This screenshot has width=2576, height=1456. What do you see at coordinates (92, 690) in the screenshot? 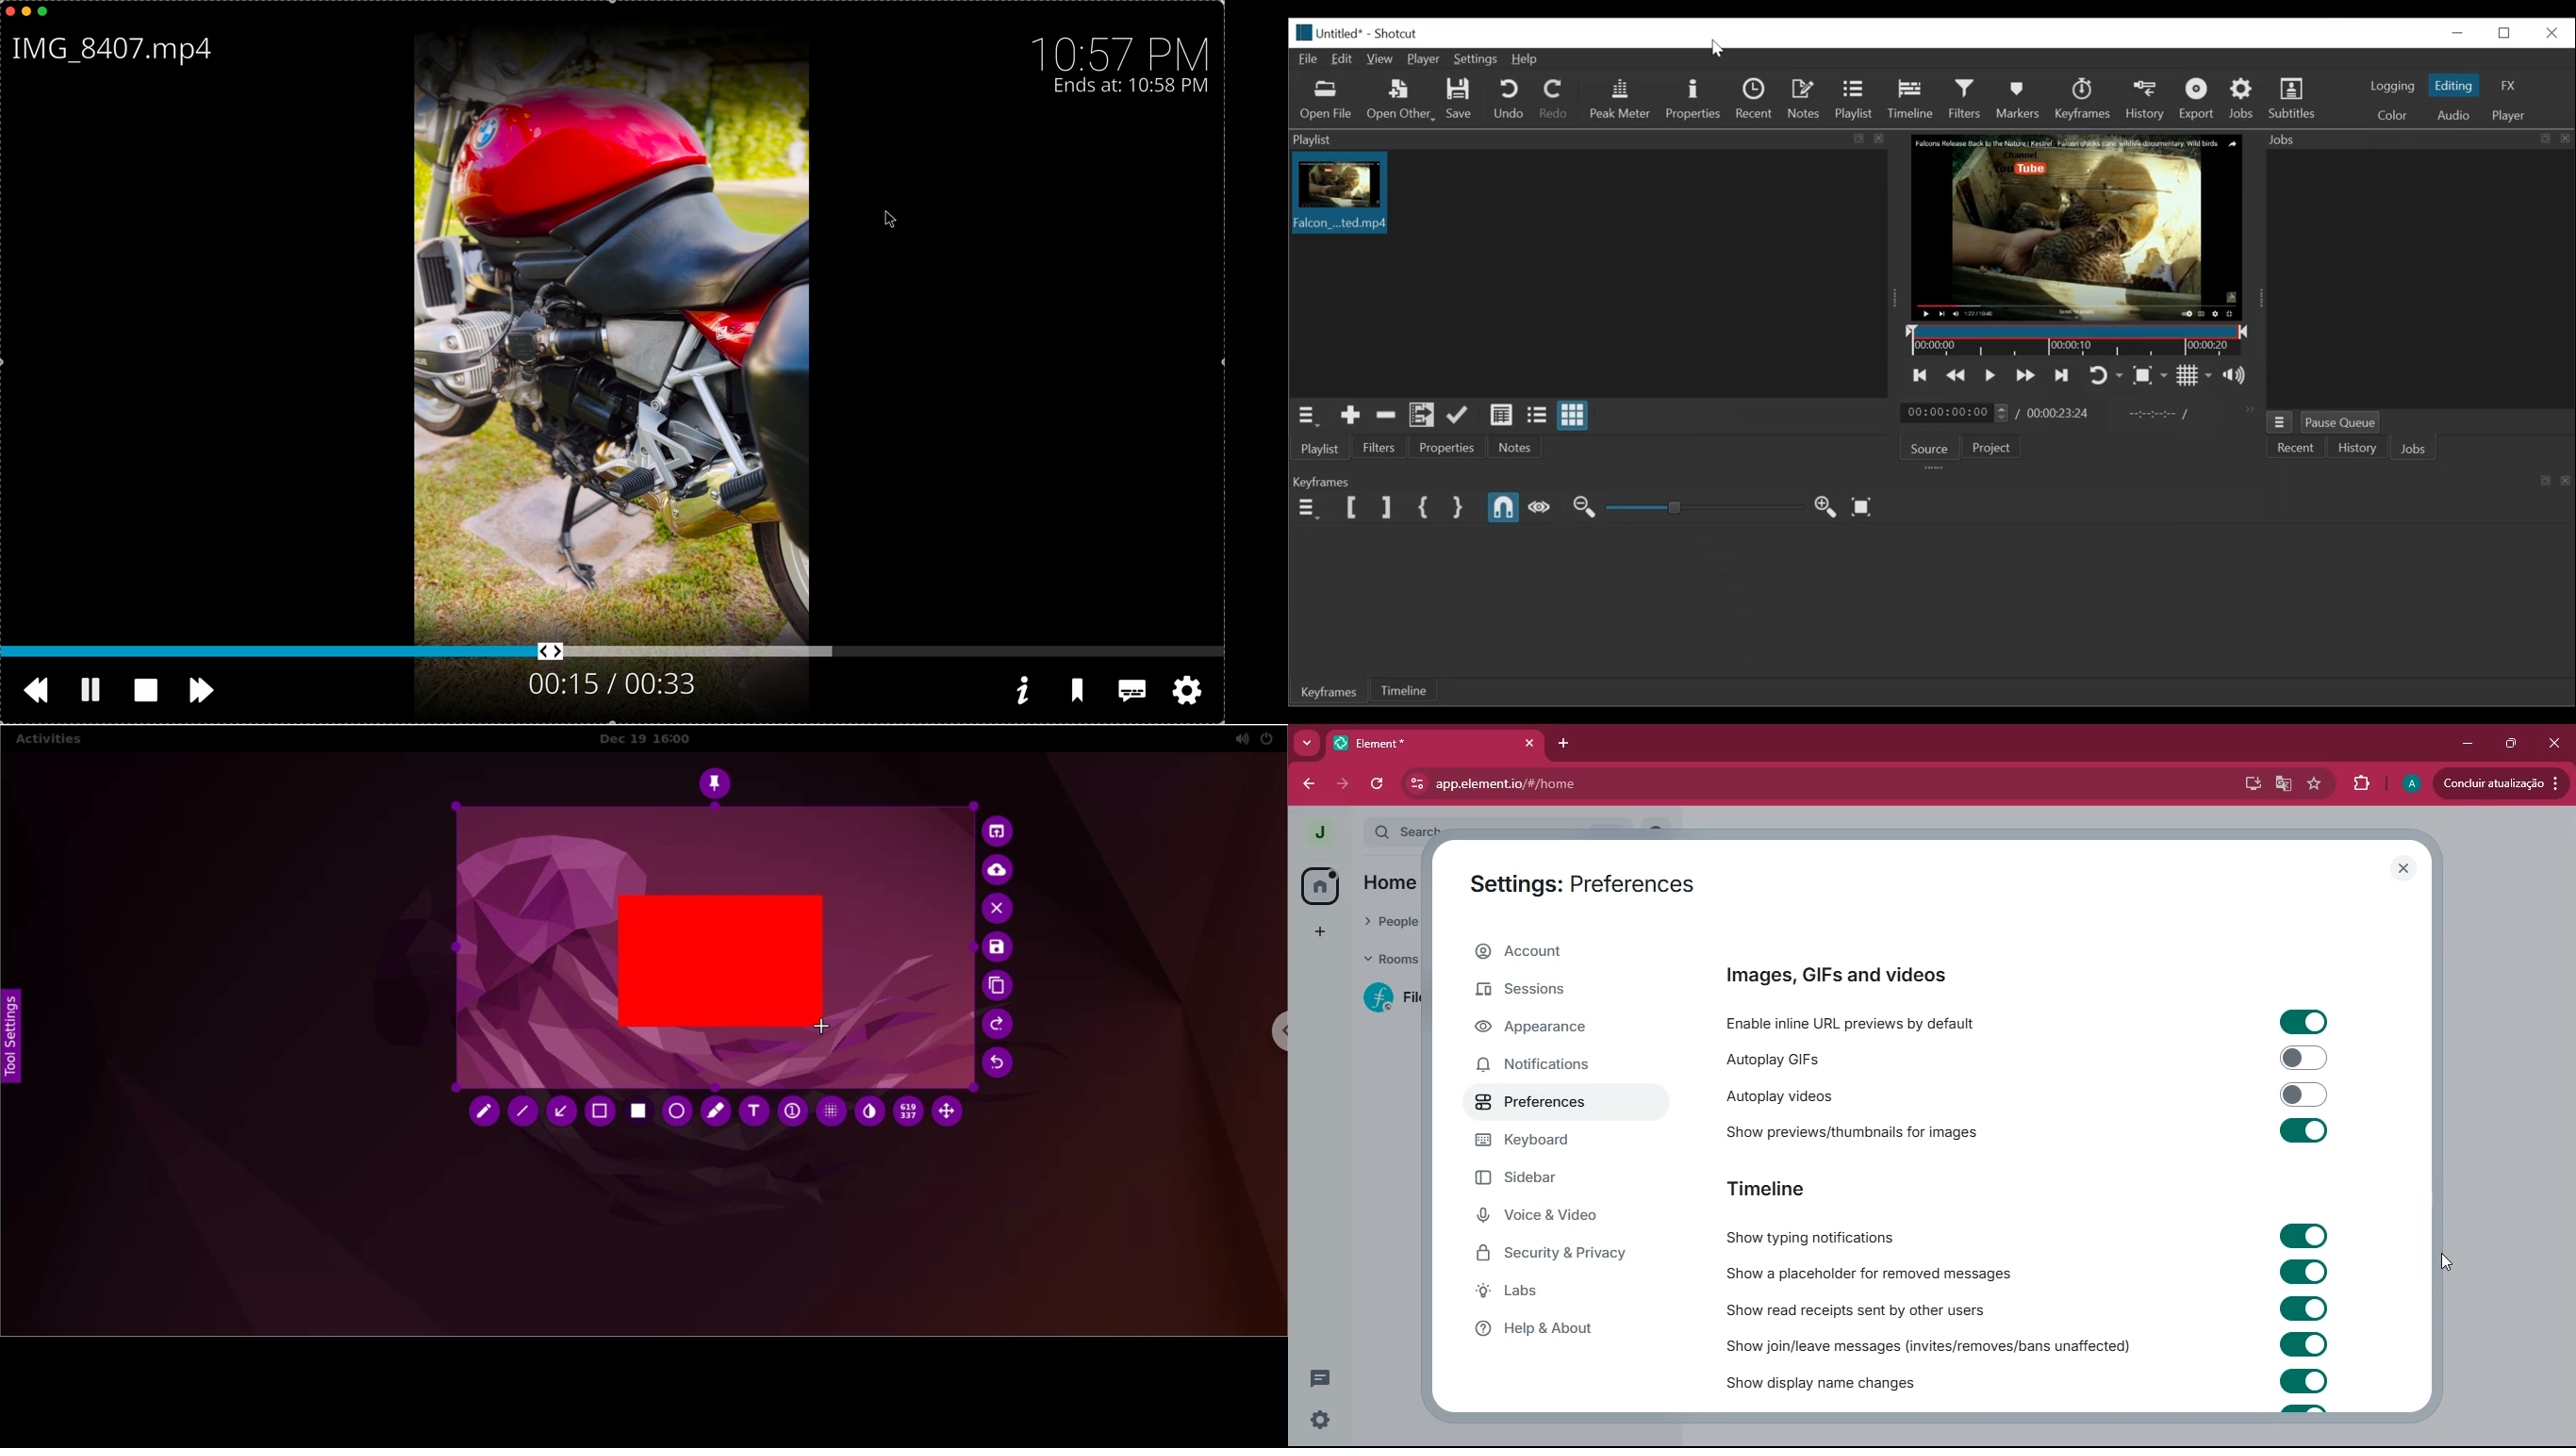
I see `pause` at bounding box center [92, 690].